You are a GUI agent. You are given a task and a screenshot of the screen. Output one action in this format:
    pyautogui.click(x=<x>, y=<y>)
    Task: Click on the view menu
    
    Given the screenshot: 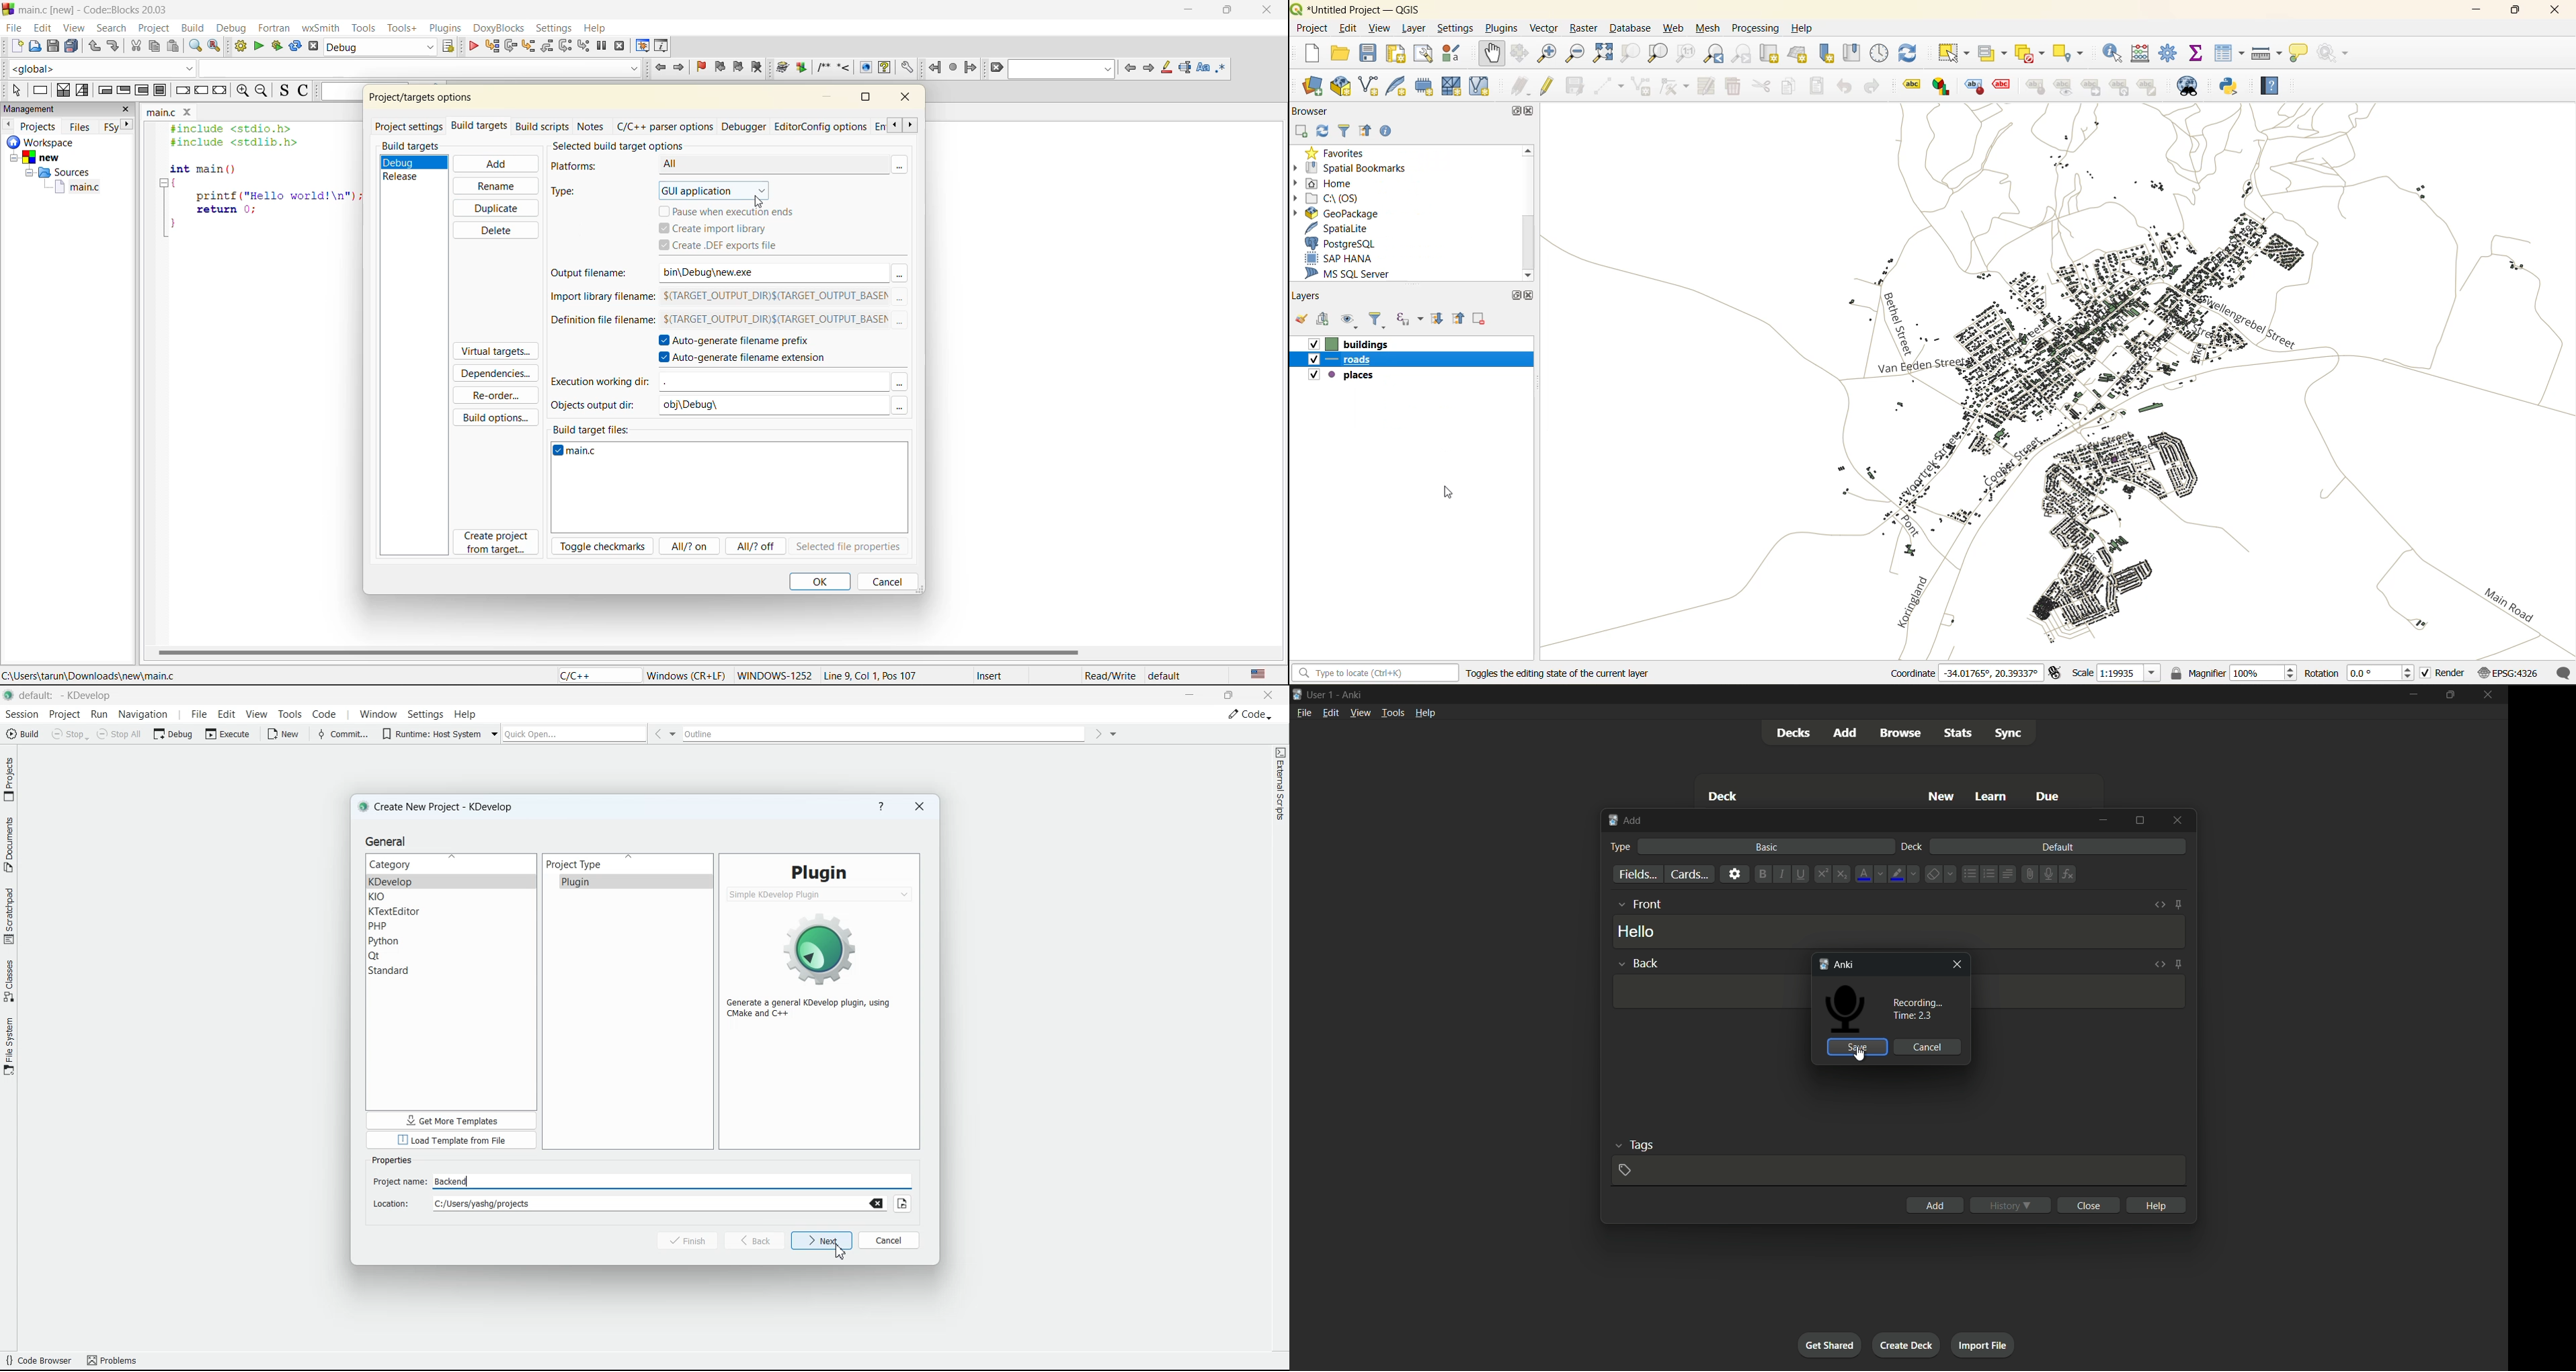 What is the action you would take?
    pyautogui.click(x=1360, y=713)
    